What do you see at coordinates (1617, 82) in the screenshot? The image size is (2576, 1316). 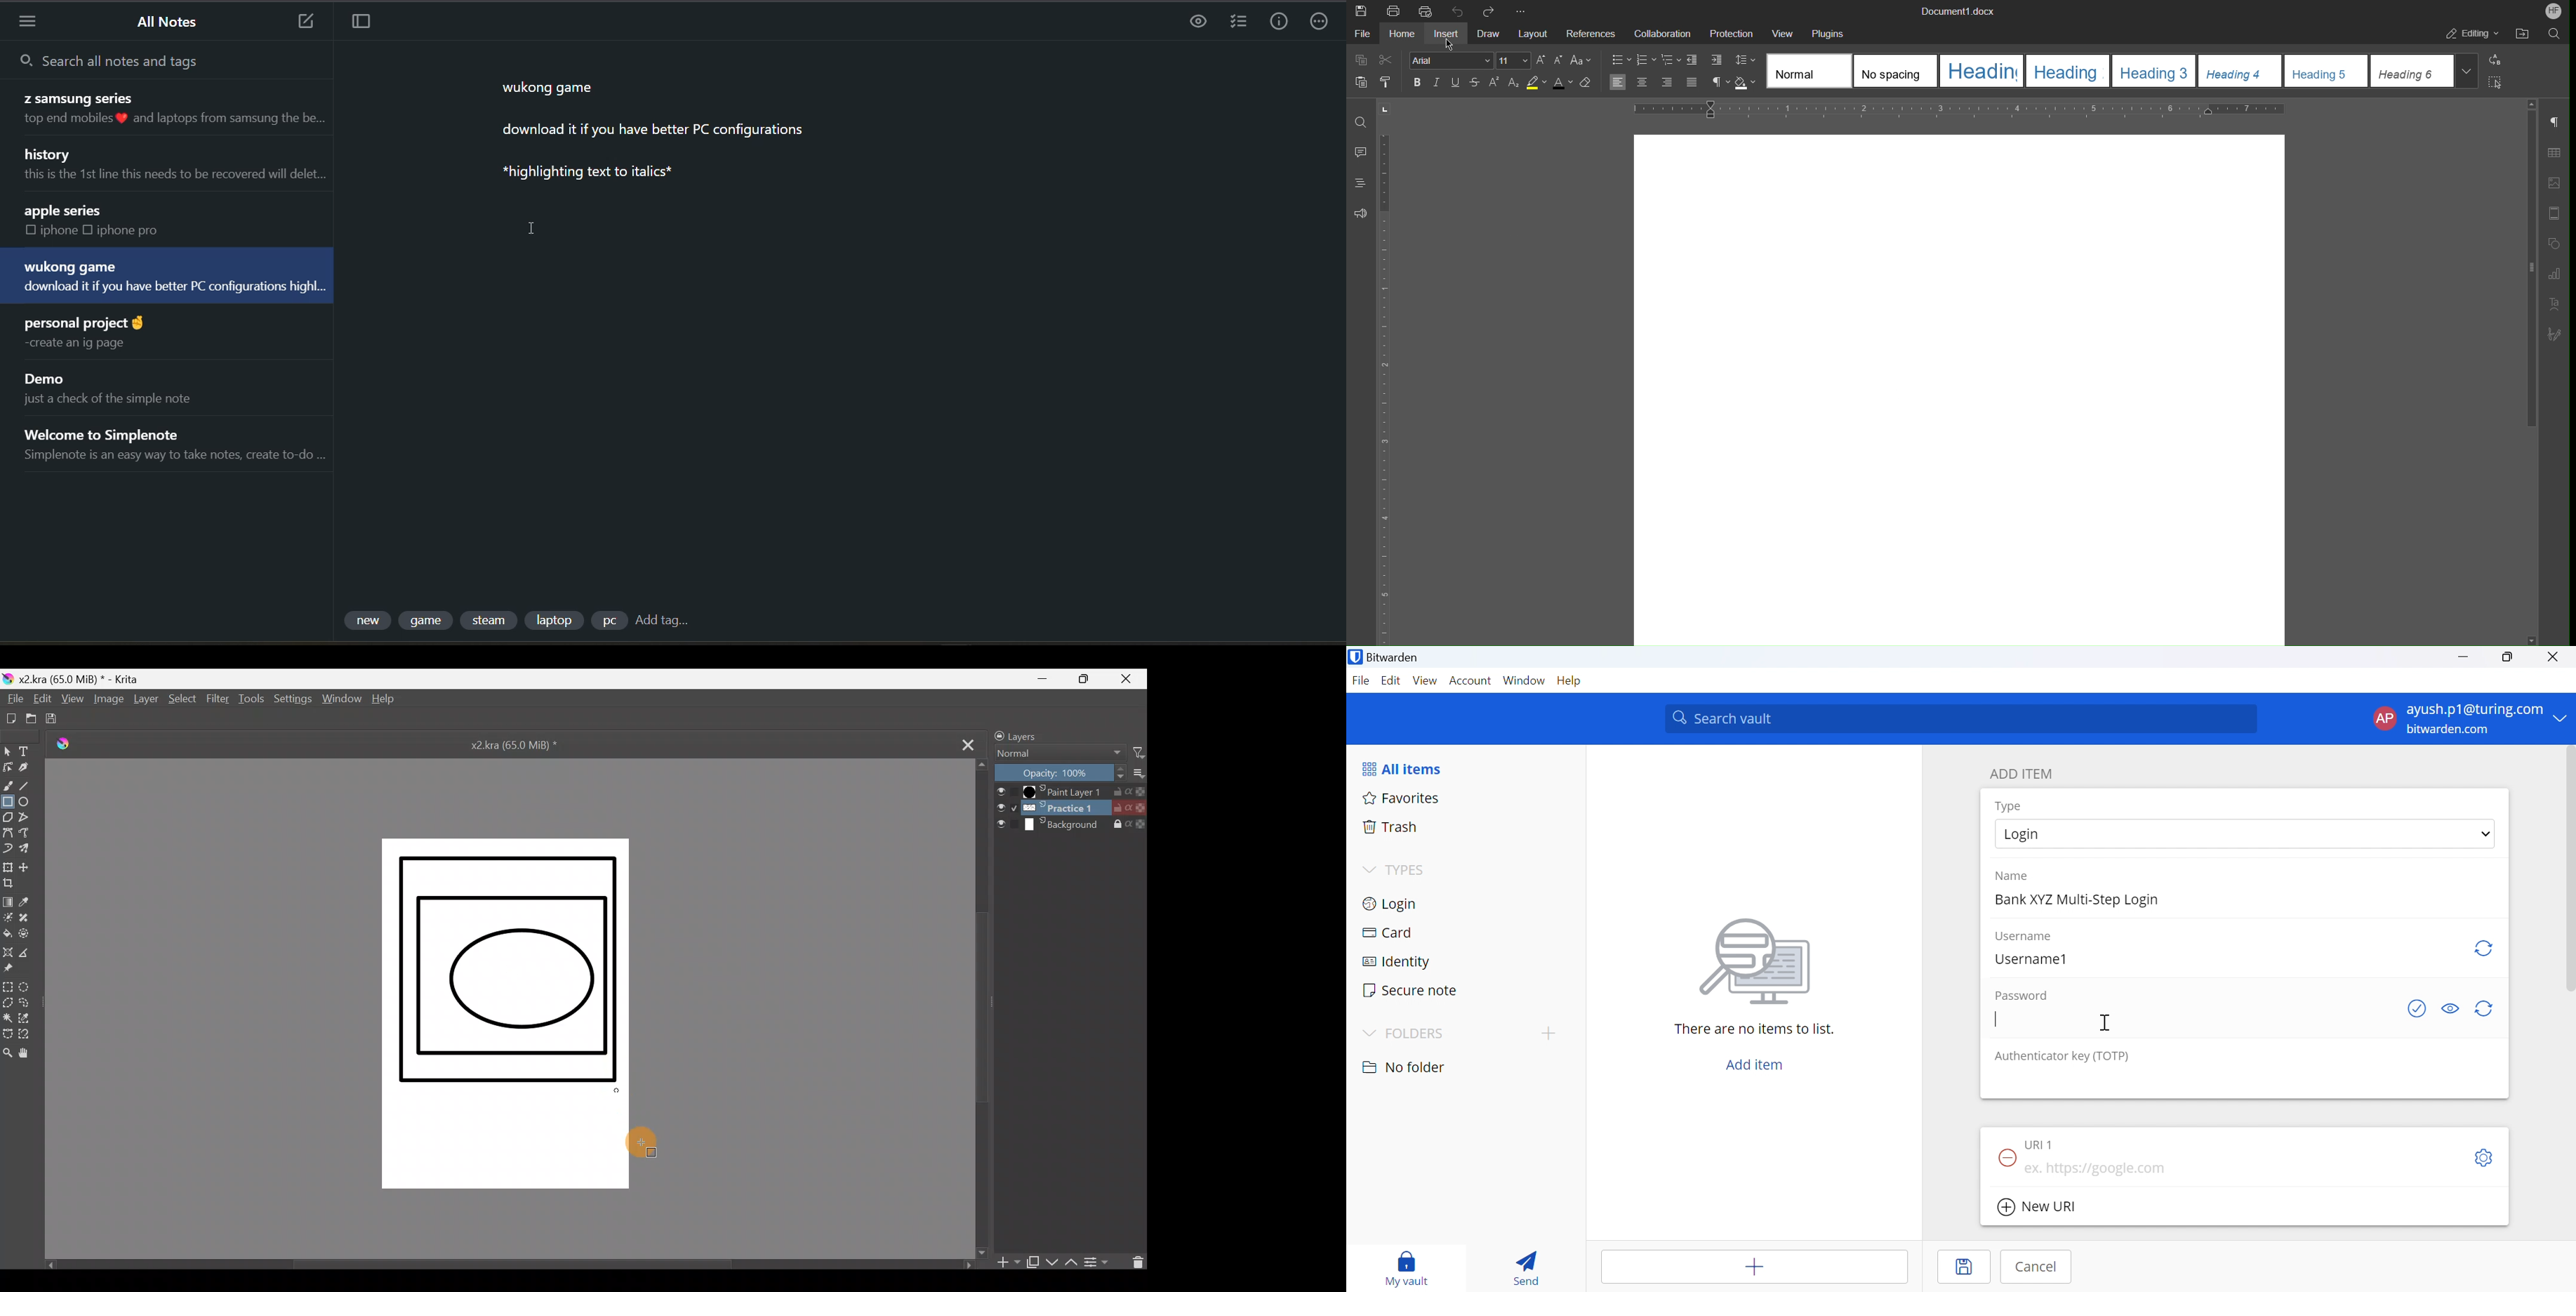 I see `Left Align` at bounding box center [1617, 82].